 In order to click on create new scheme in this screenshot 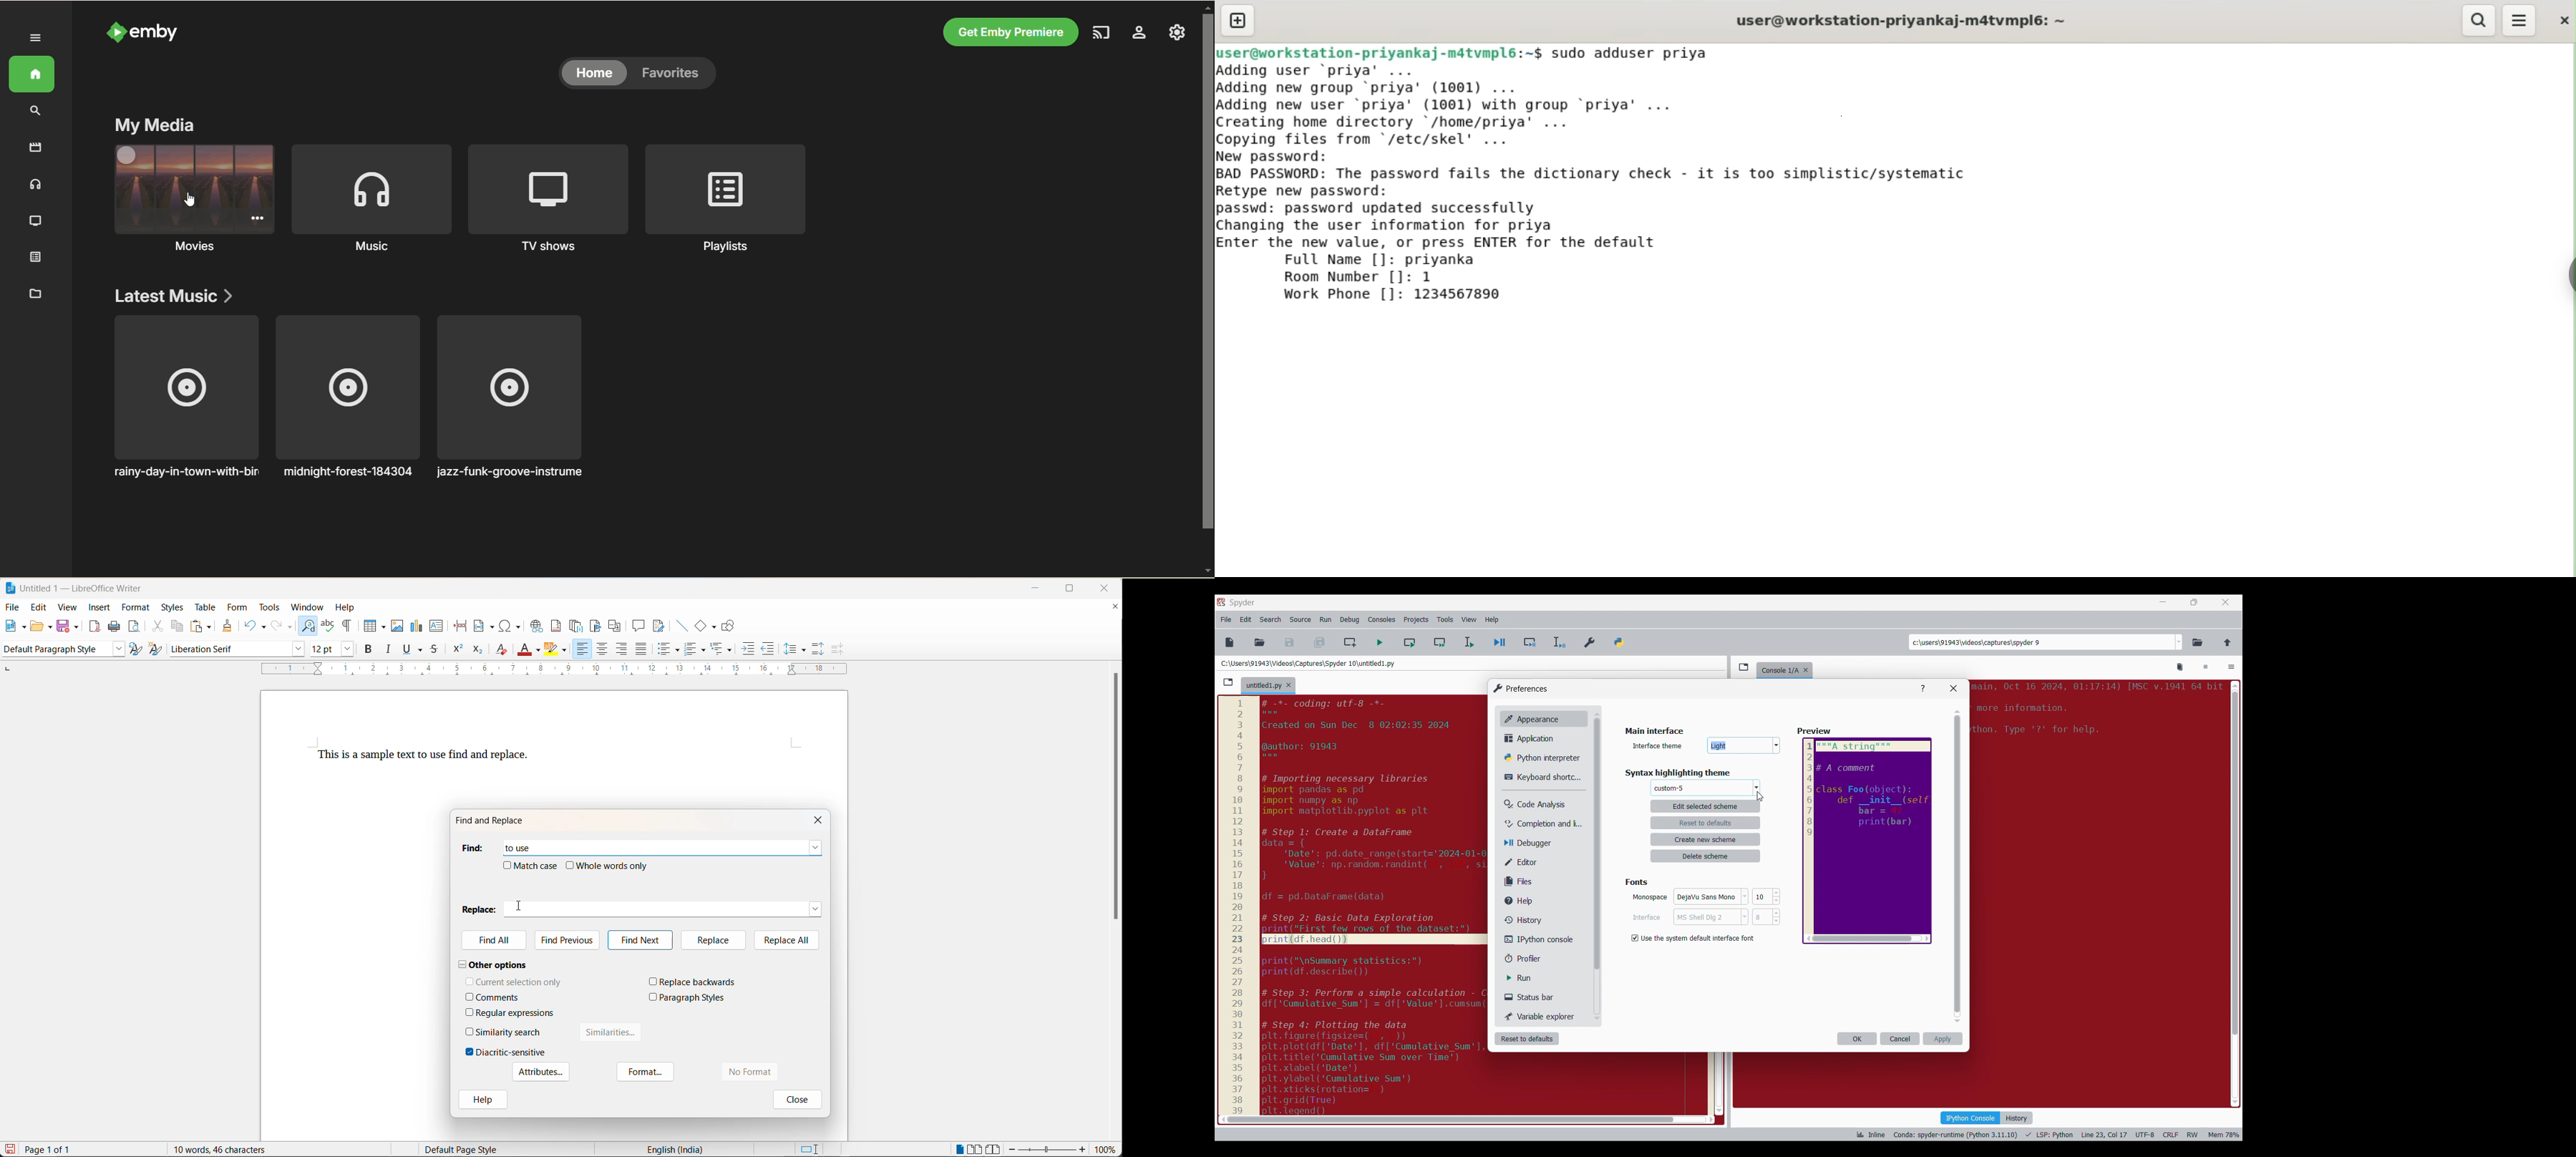, I will do `click(1707, 839)`.